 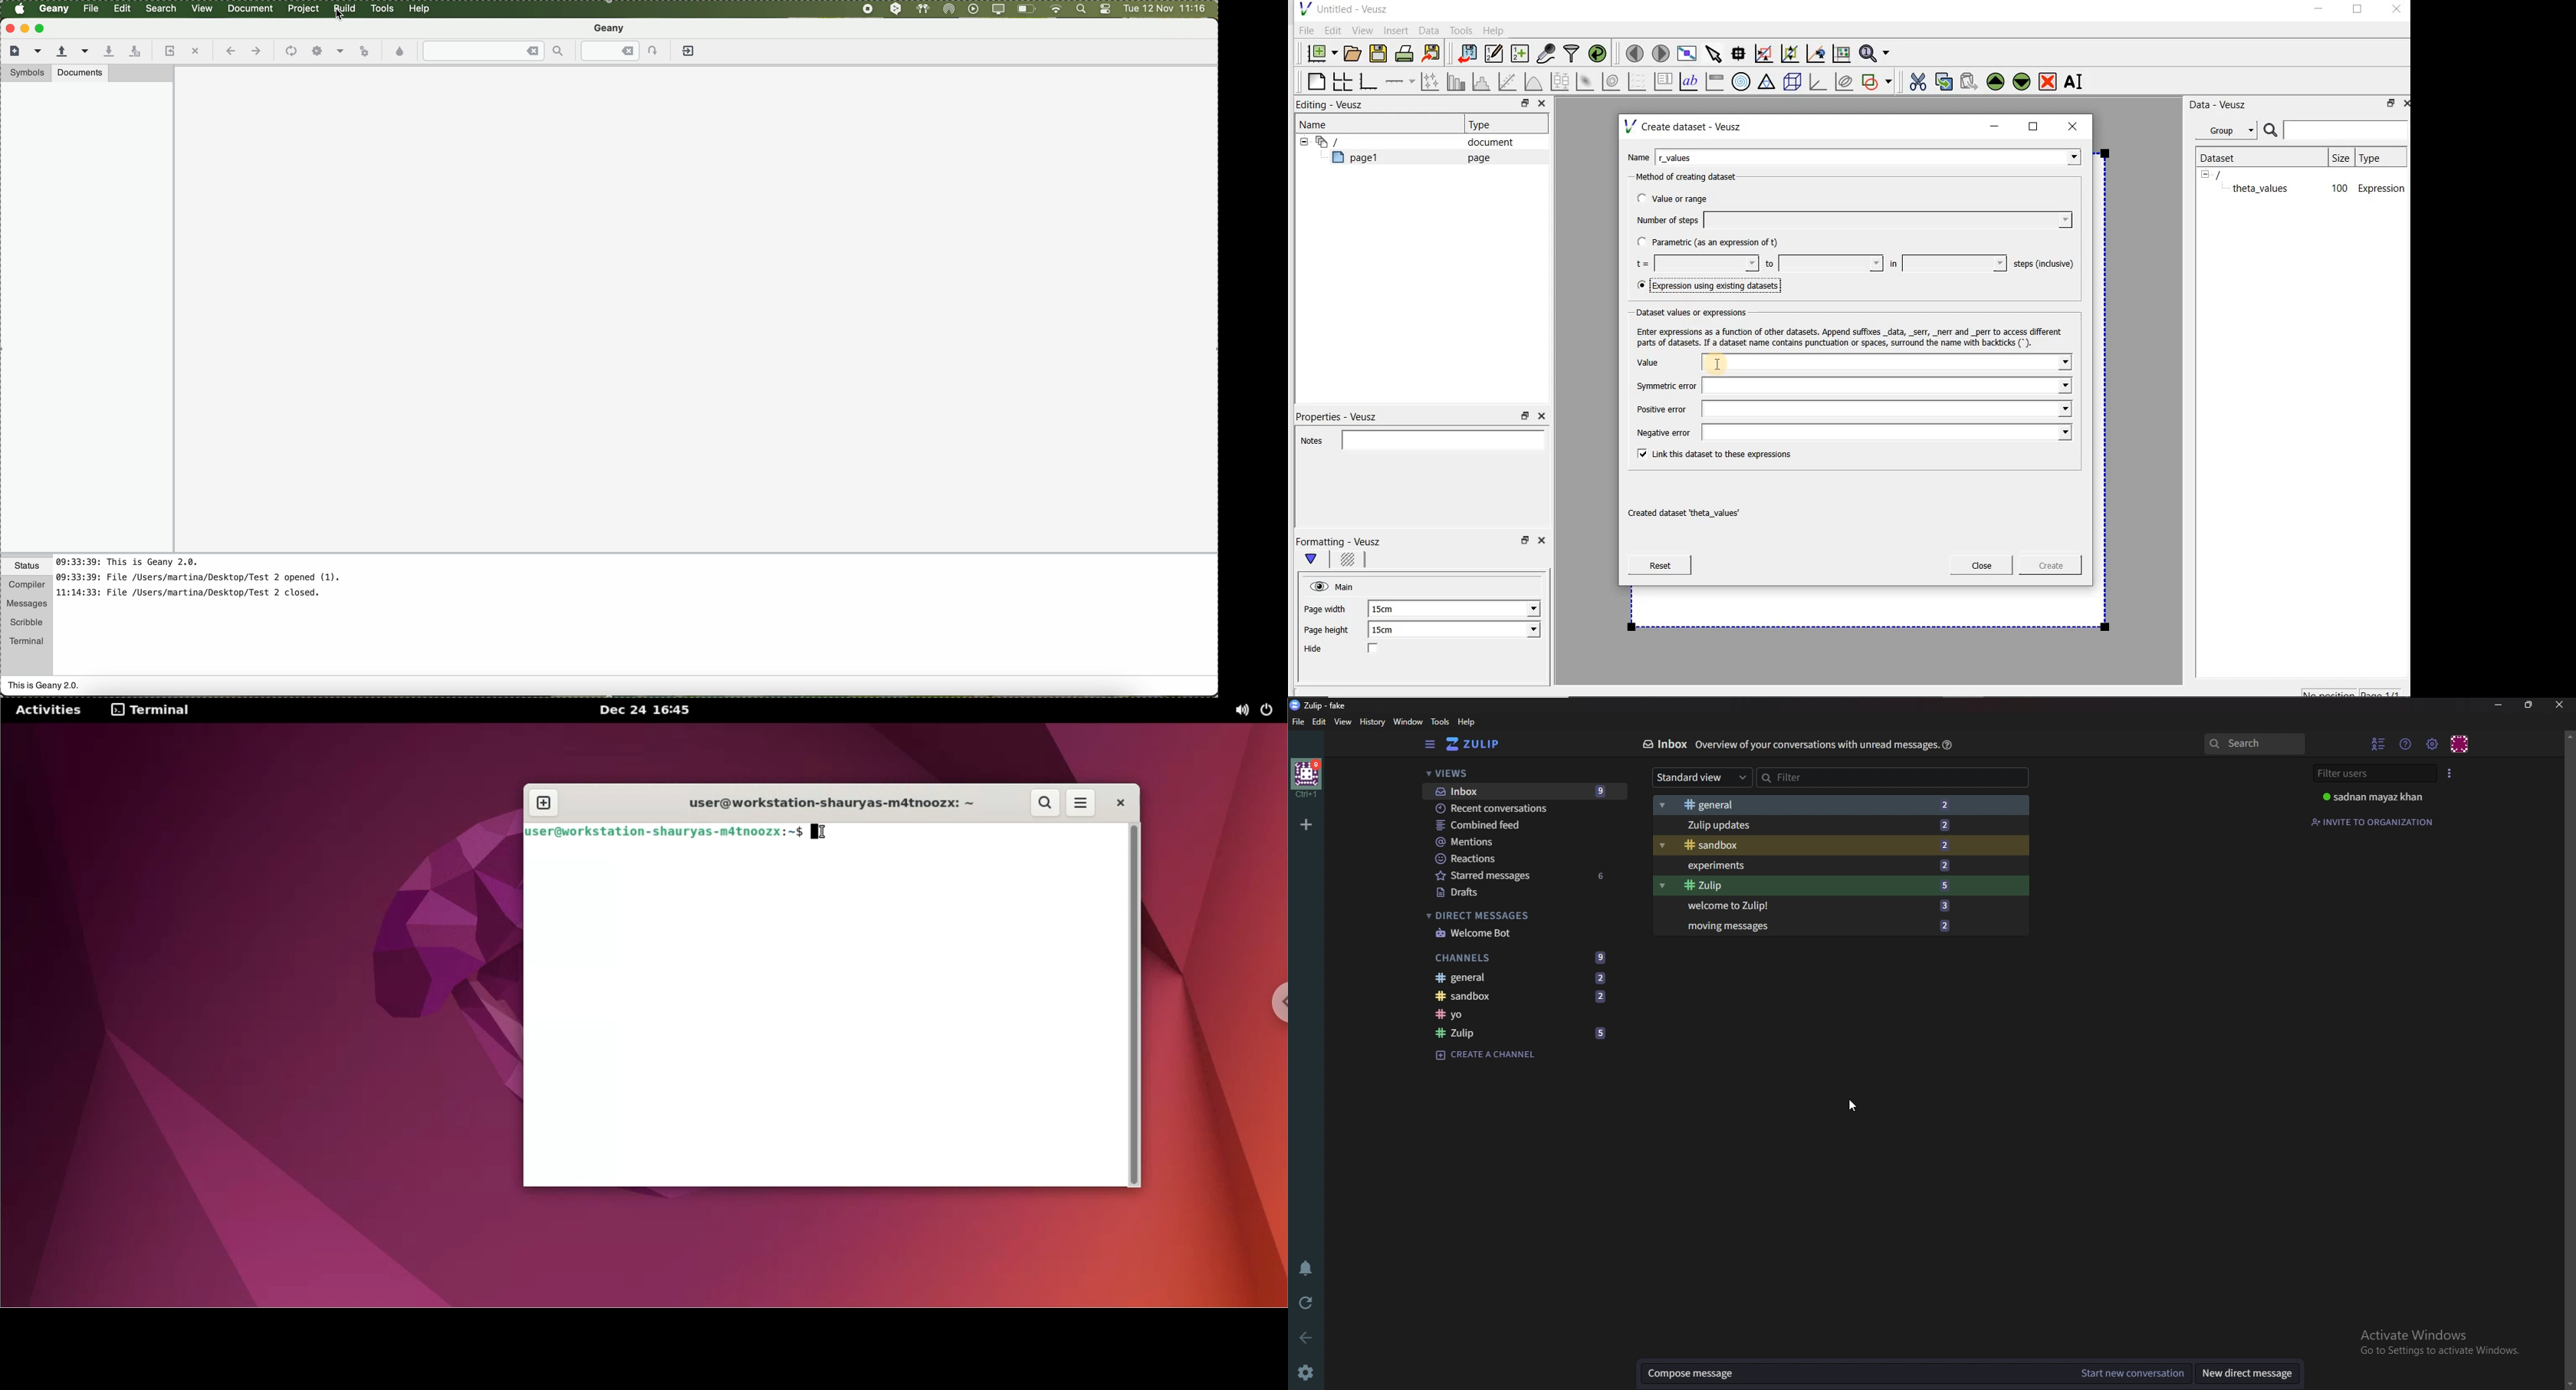 I want to click on welcome bot, so click(x=1522, y=932).